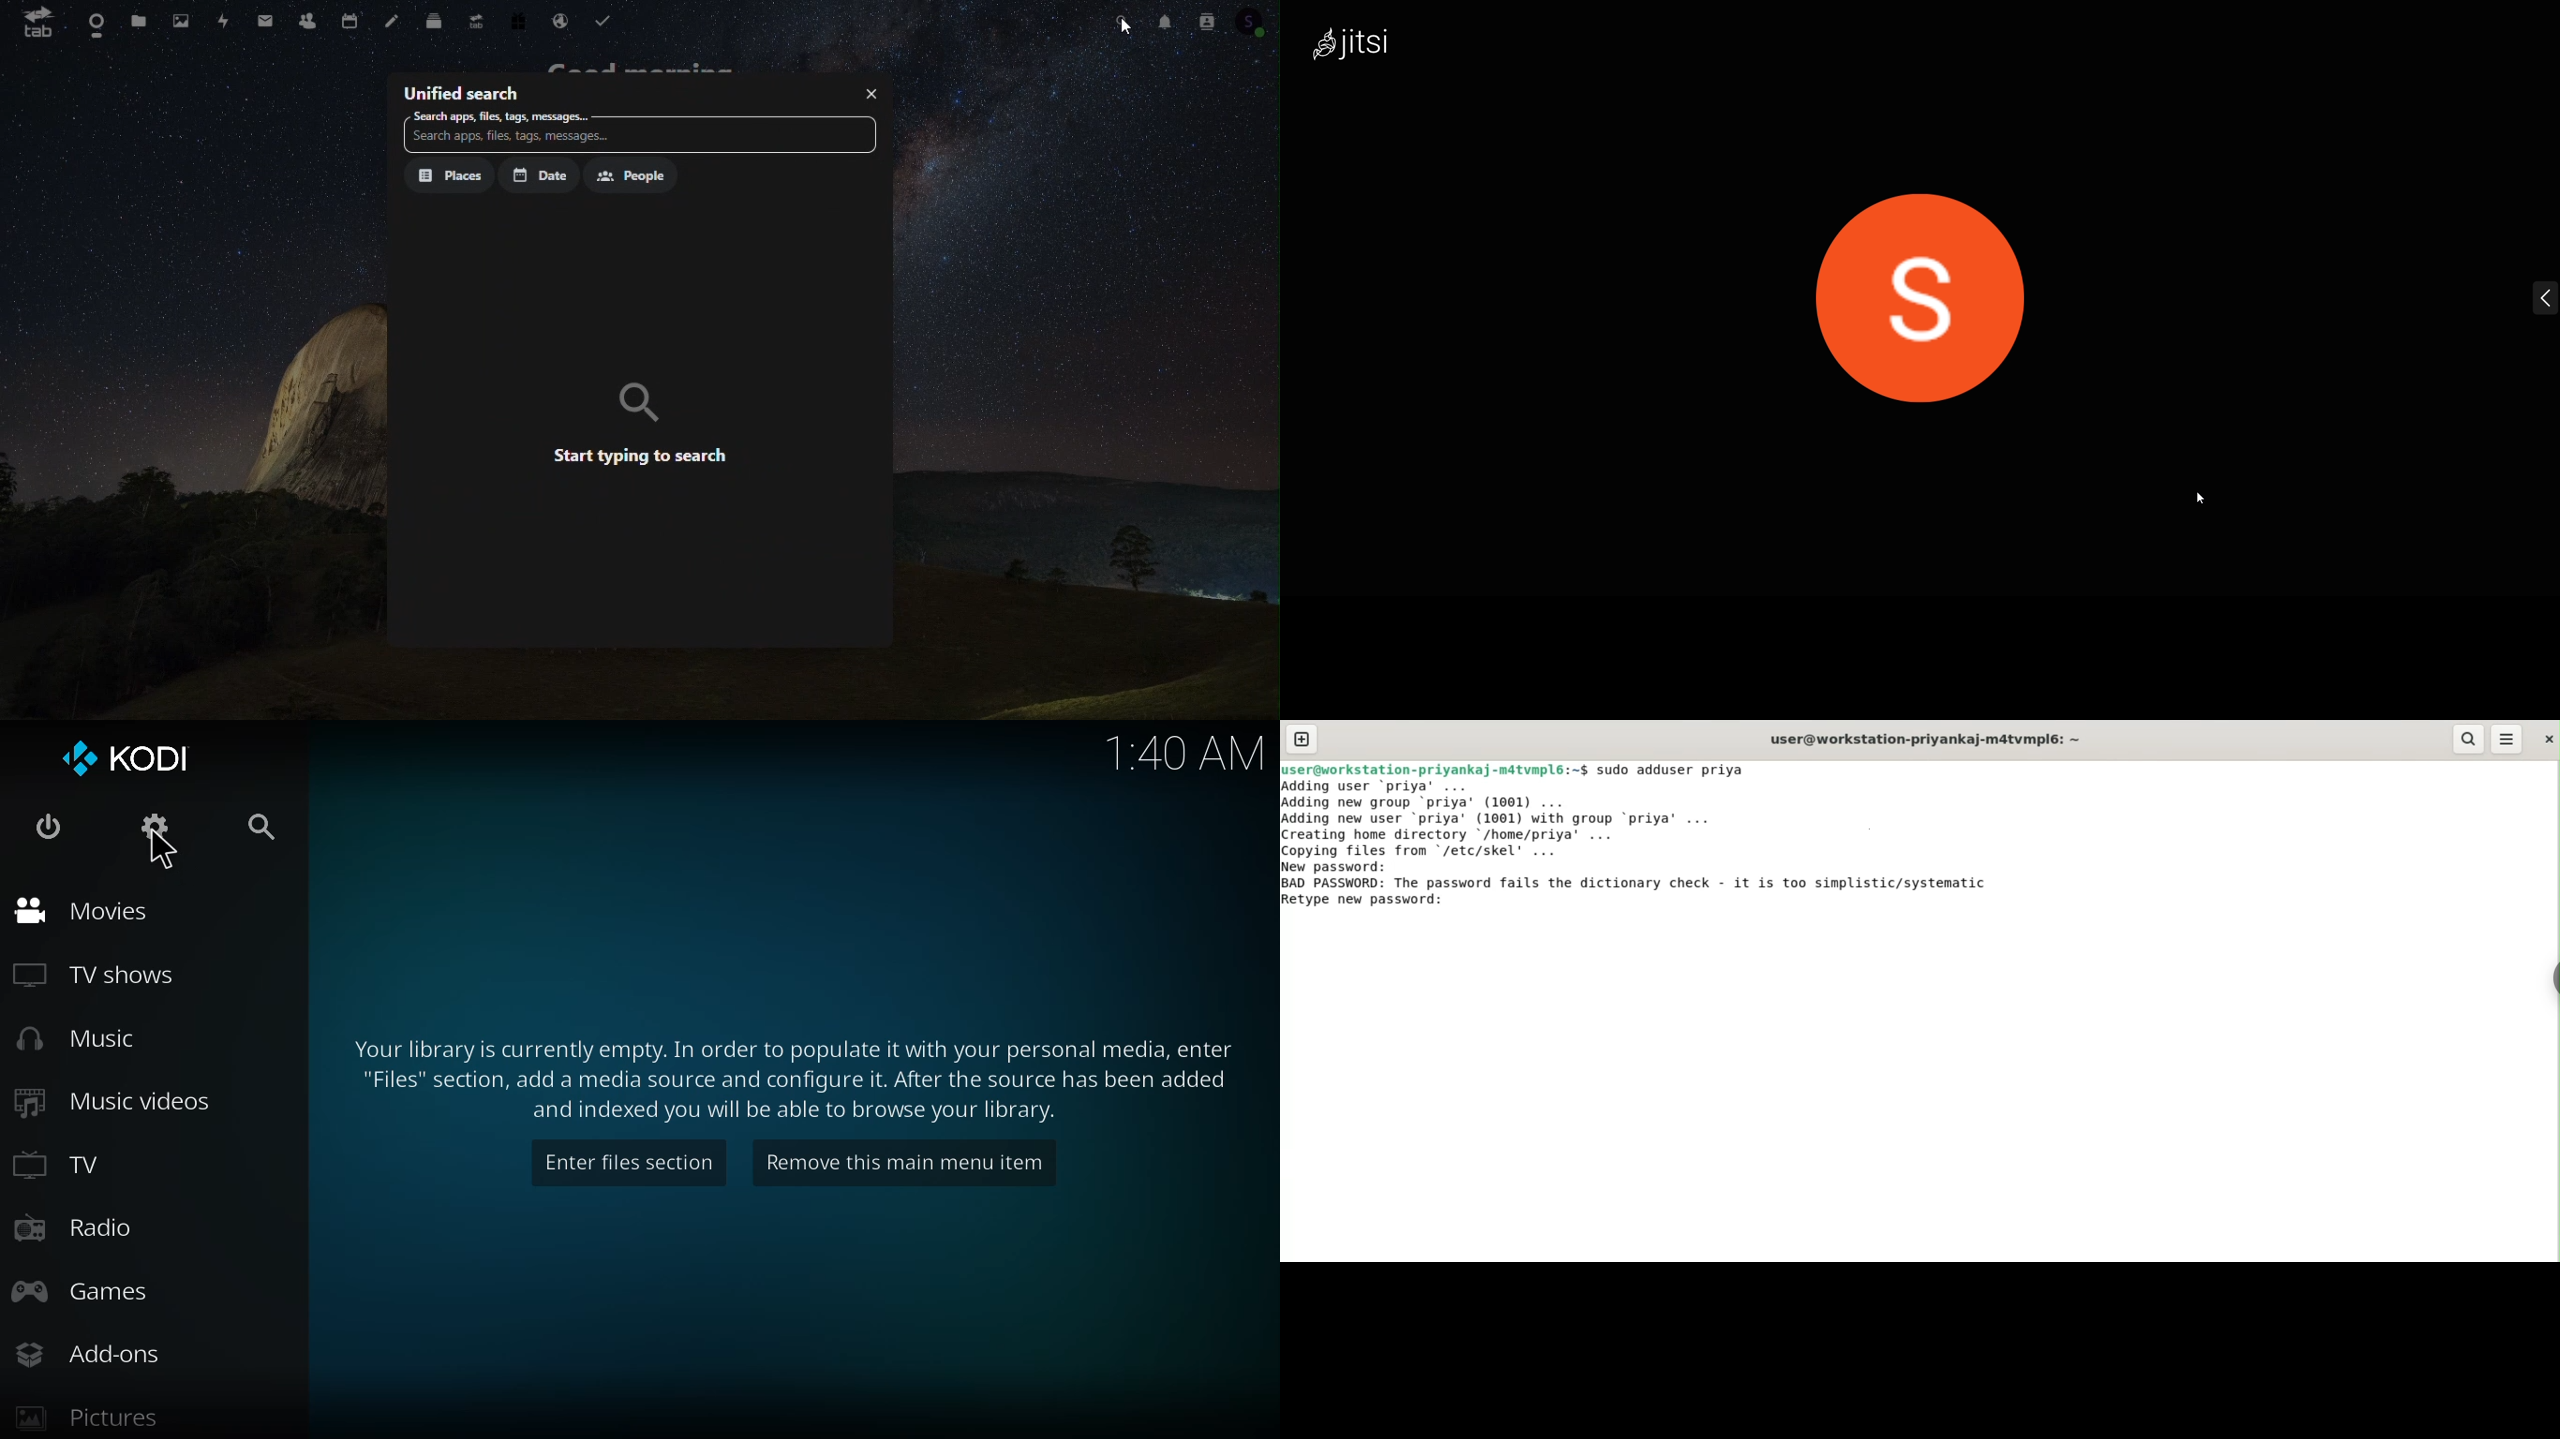  Describe the element at coordinates (795, 1080) in the screenshot. I see `info` at that location.